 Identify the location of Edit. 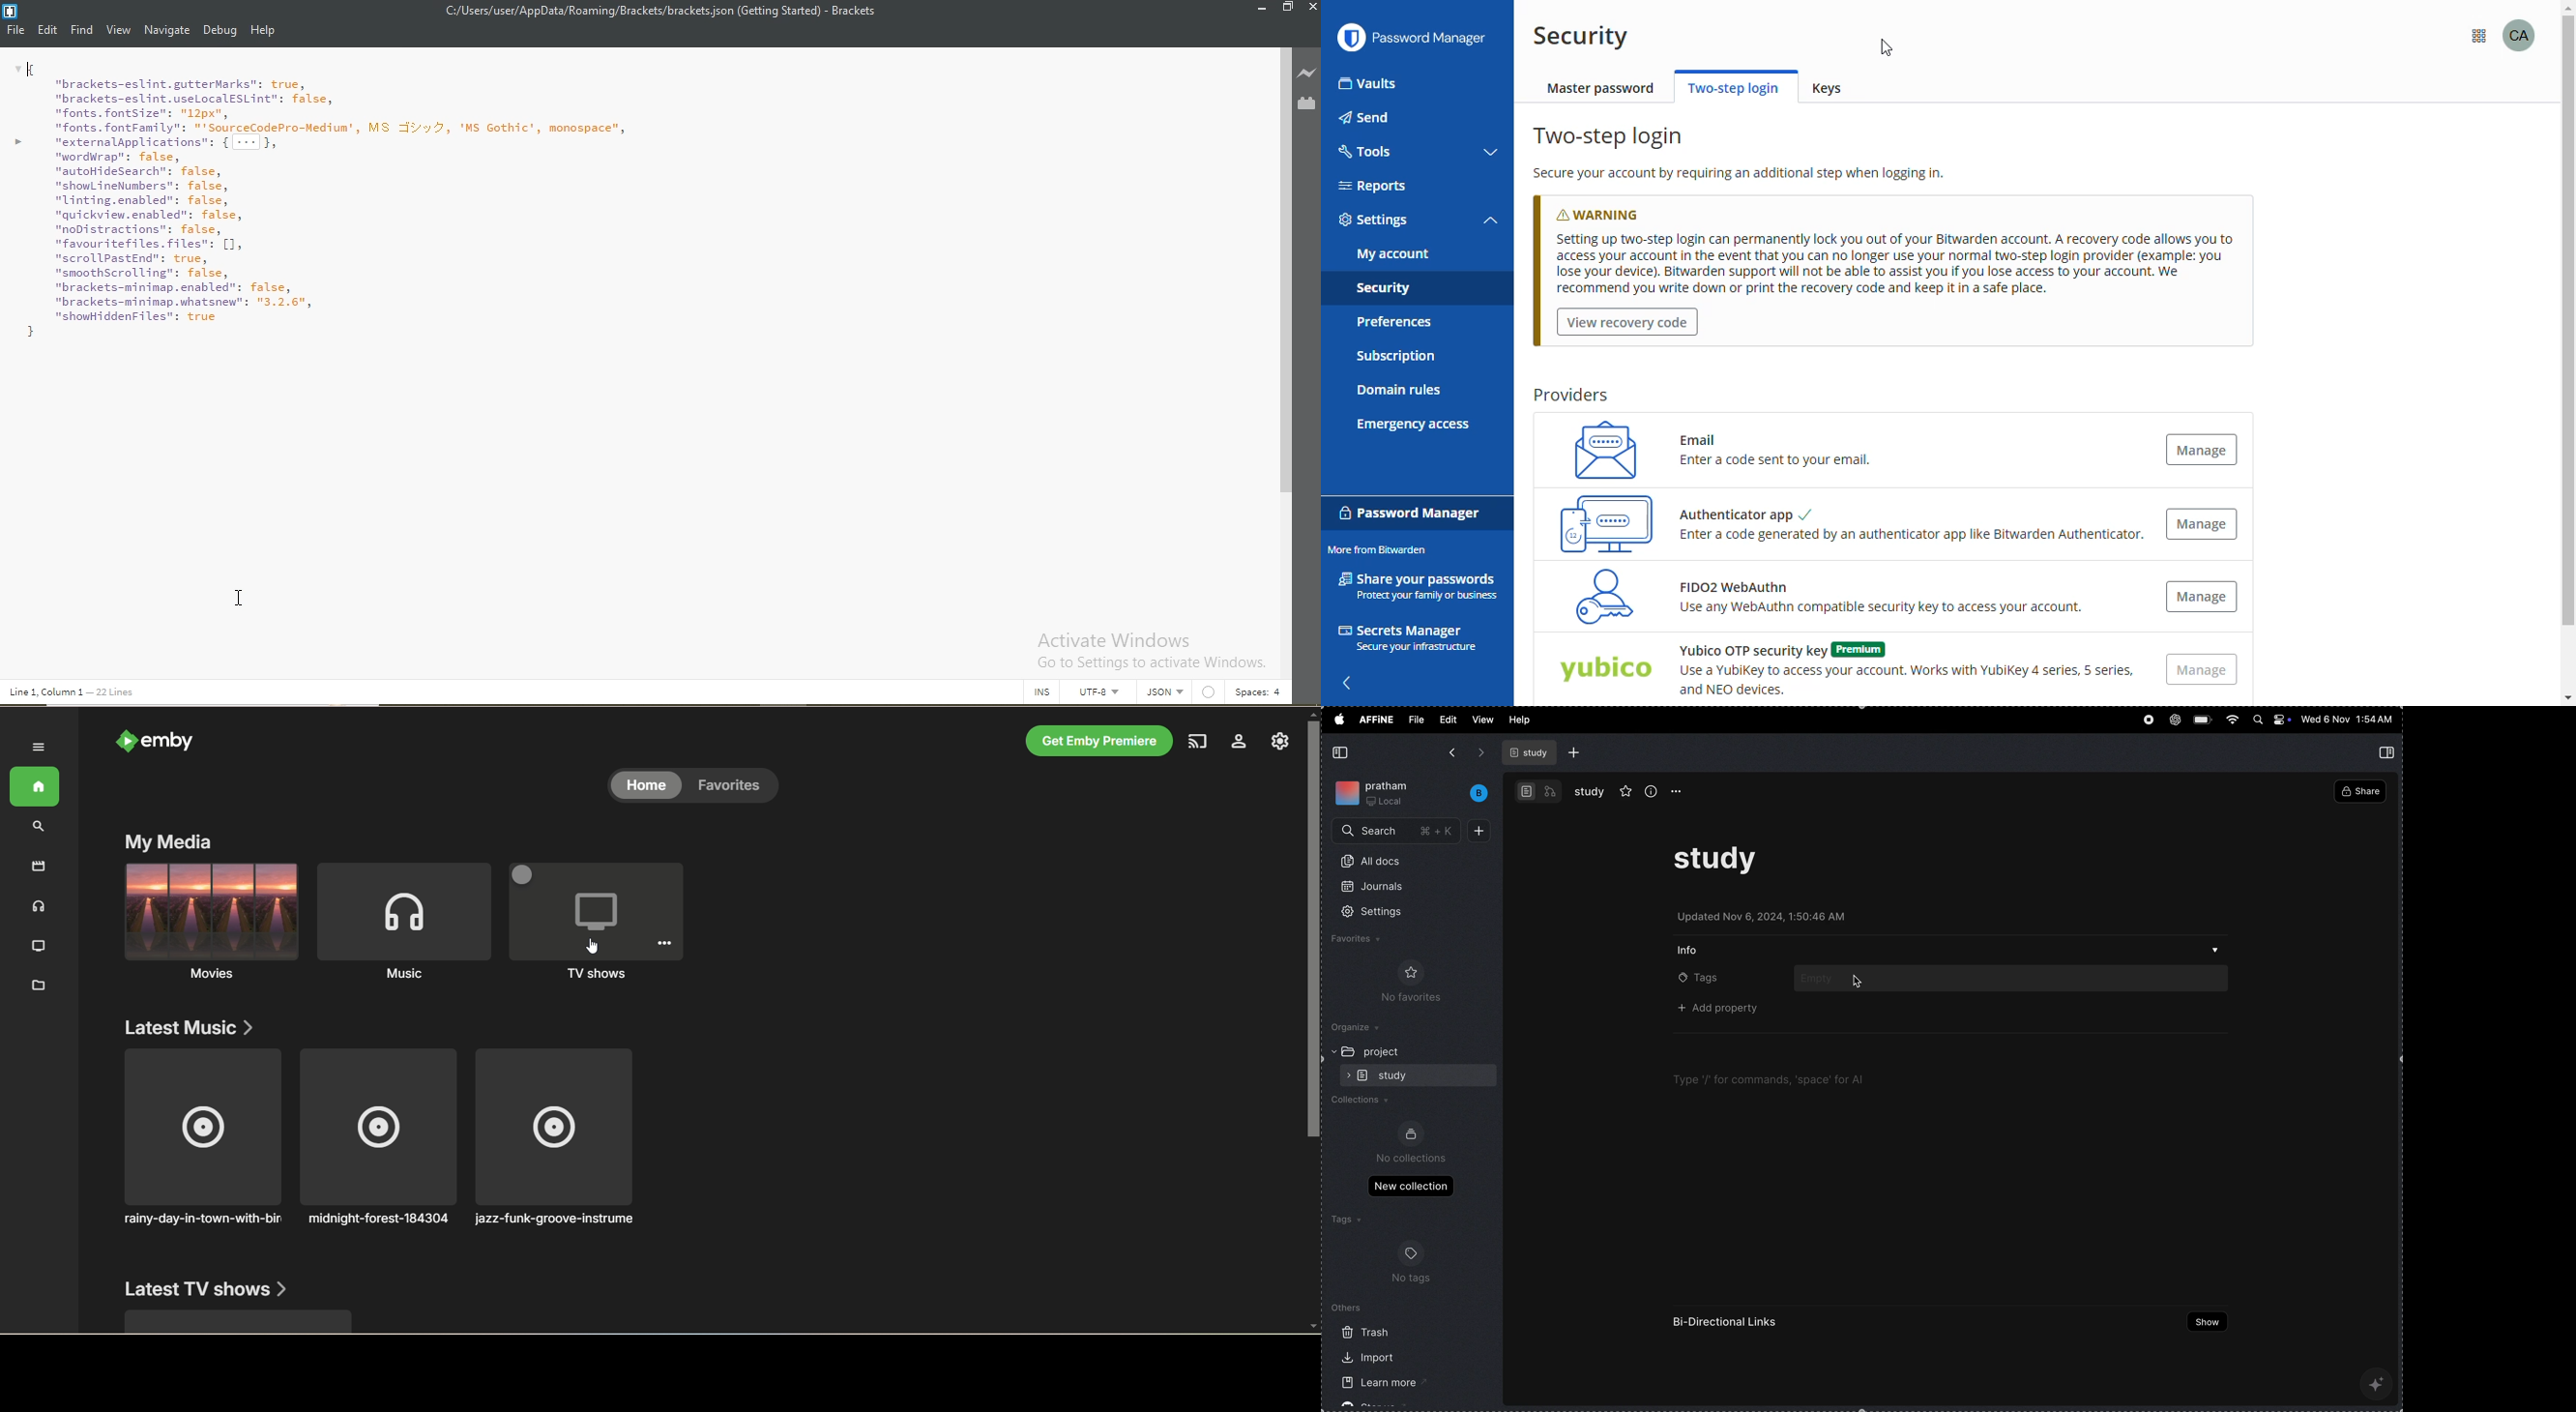
(49, 29).